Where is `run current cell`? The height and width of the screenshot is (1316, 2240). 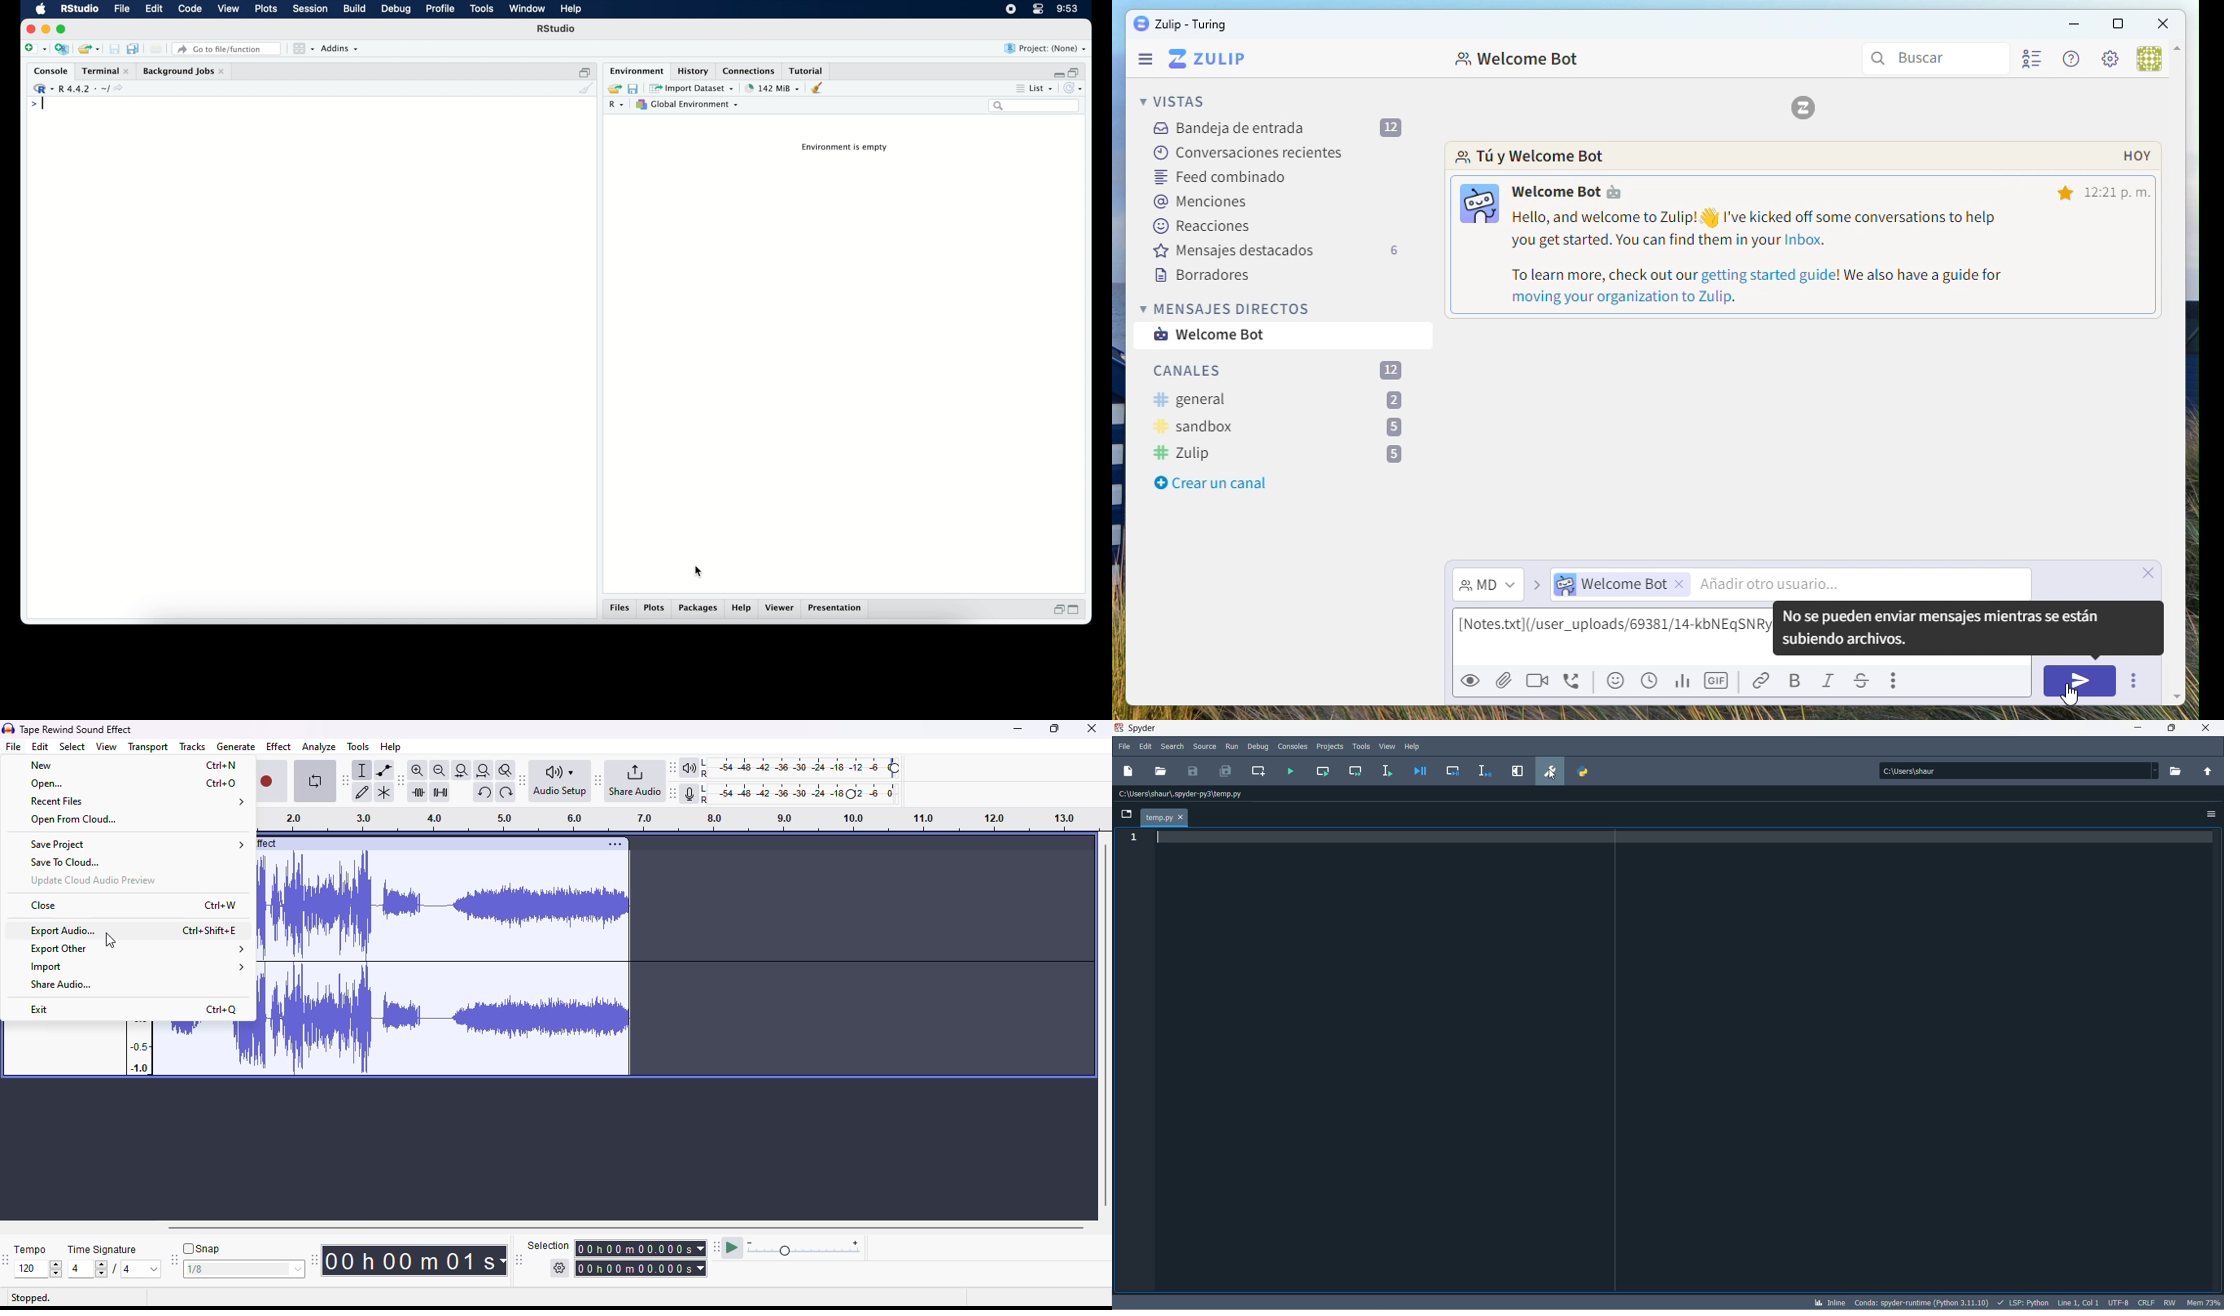 run current cell is located at coordinates (1356, 771).